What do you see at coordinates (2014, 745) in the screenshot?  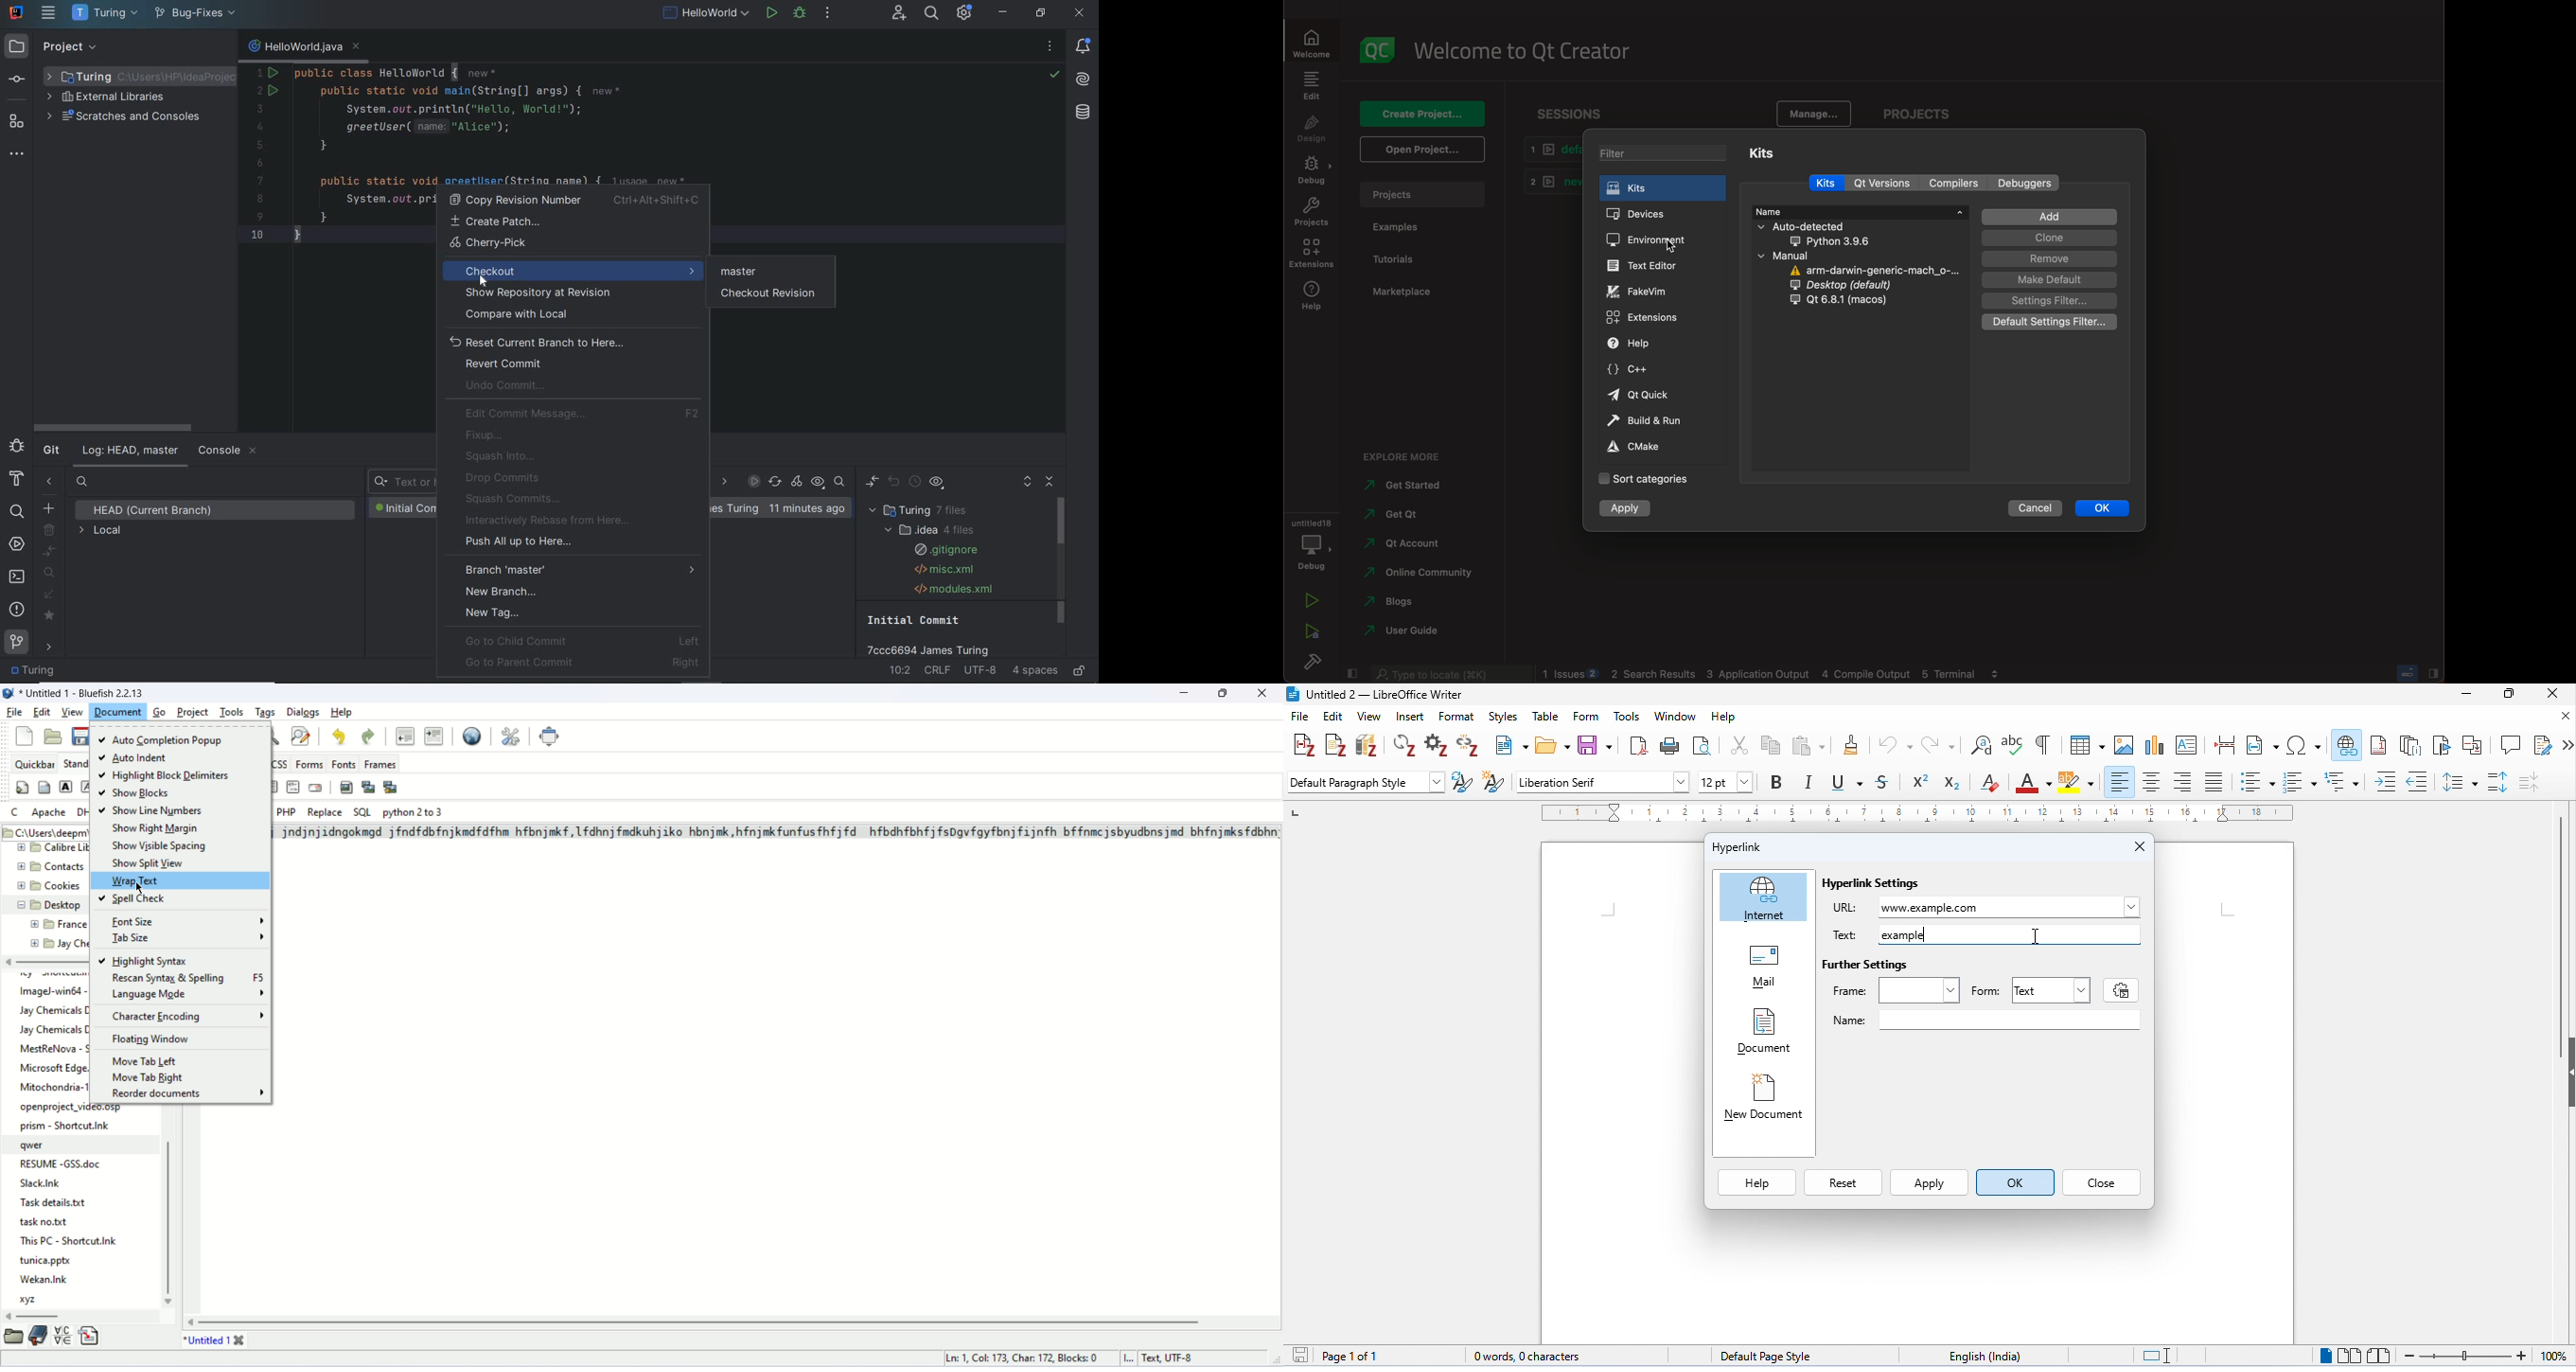 I see `spelling` at bounding box center [2014, 745].